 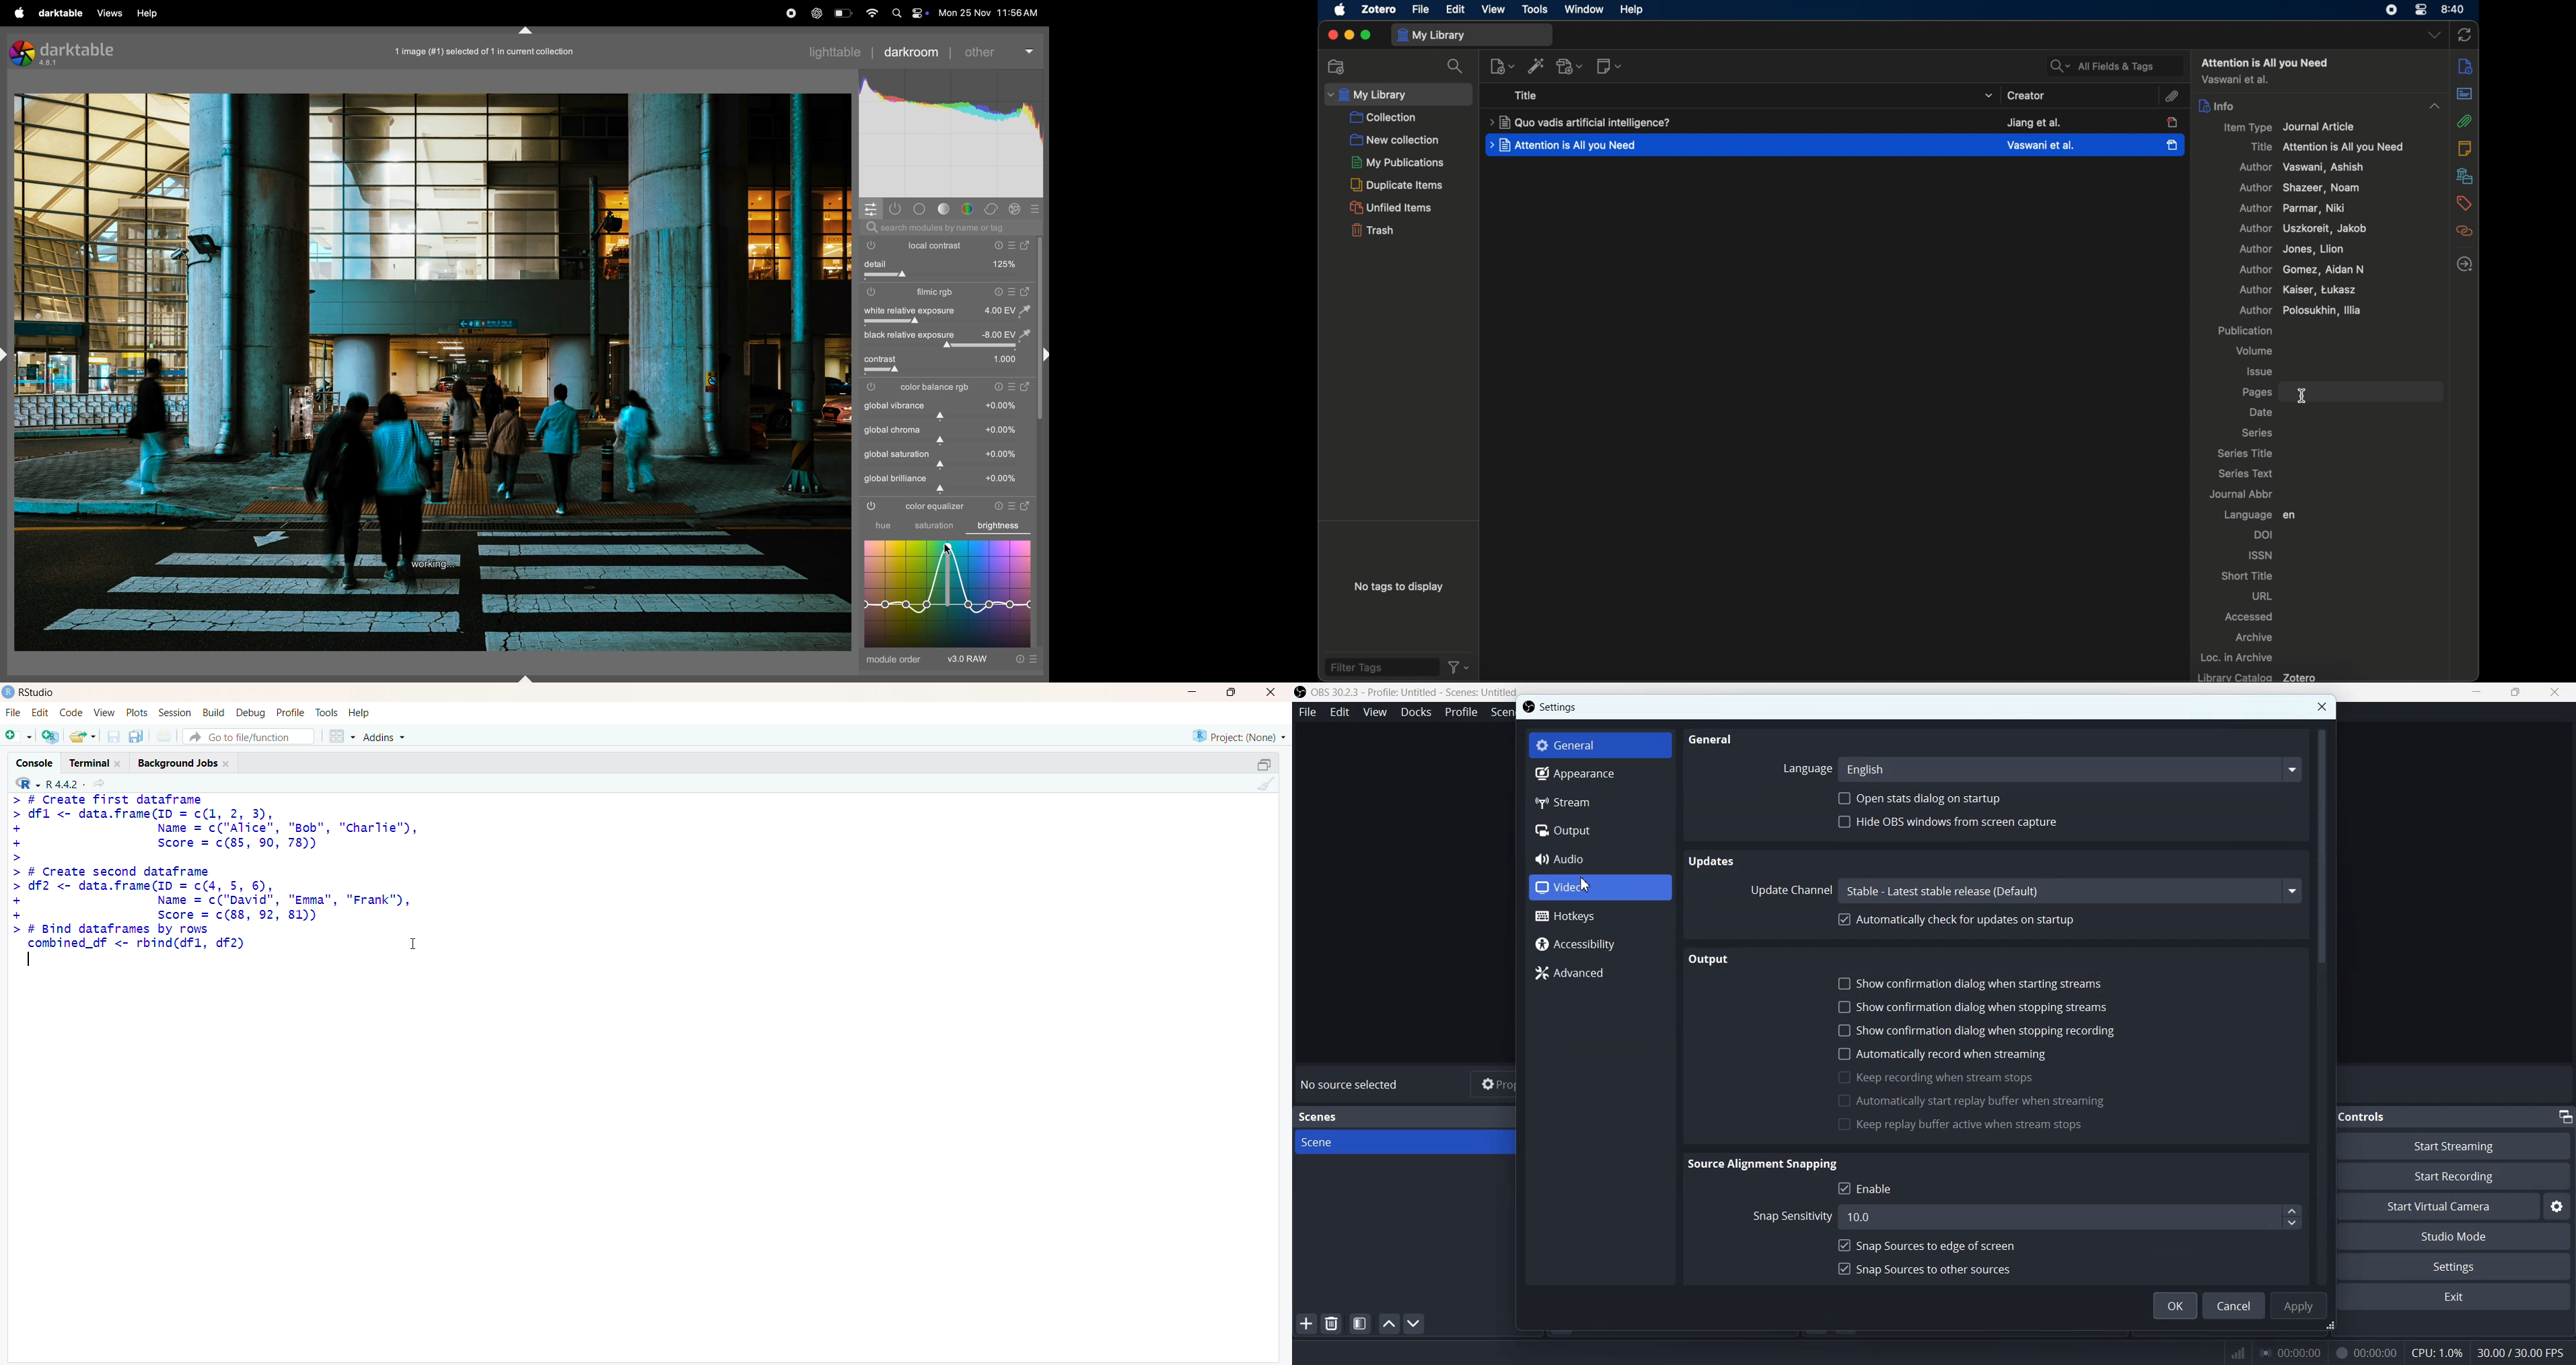 I want to click on issn, so click(x=2260, y=554).